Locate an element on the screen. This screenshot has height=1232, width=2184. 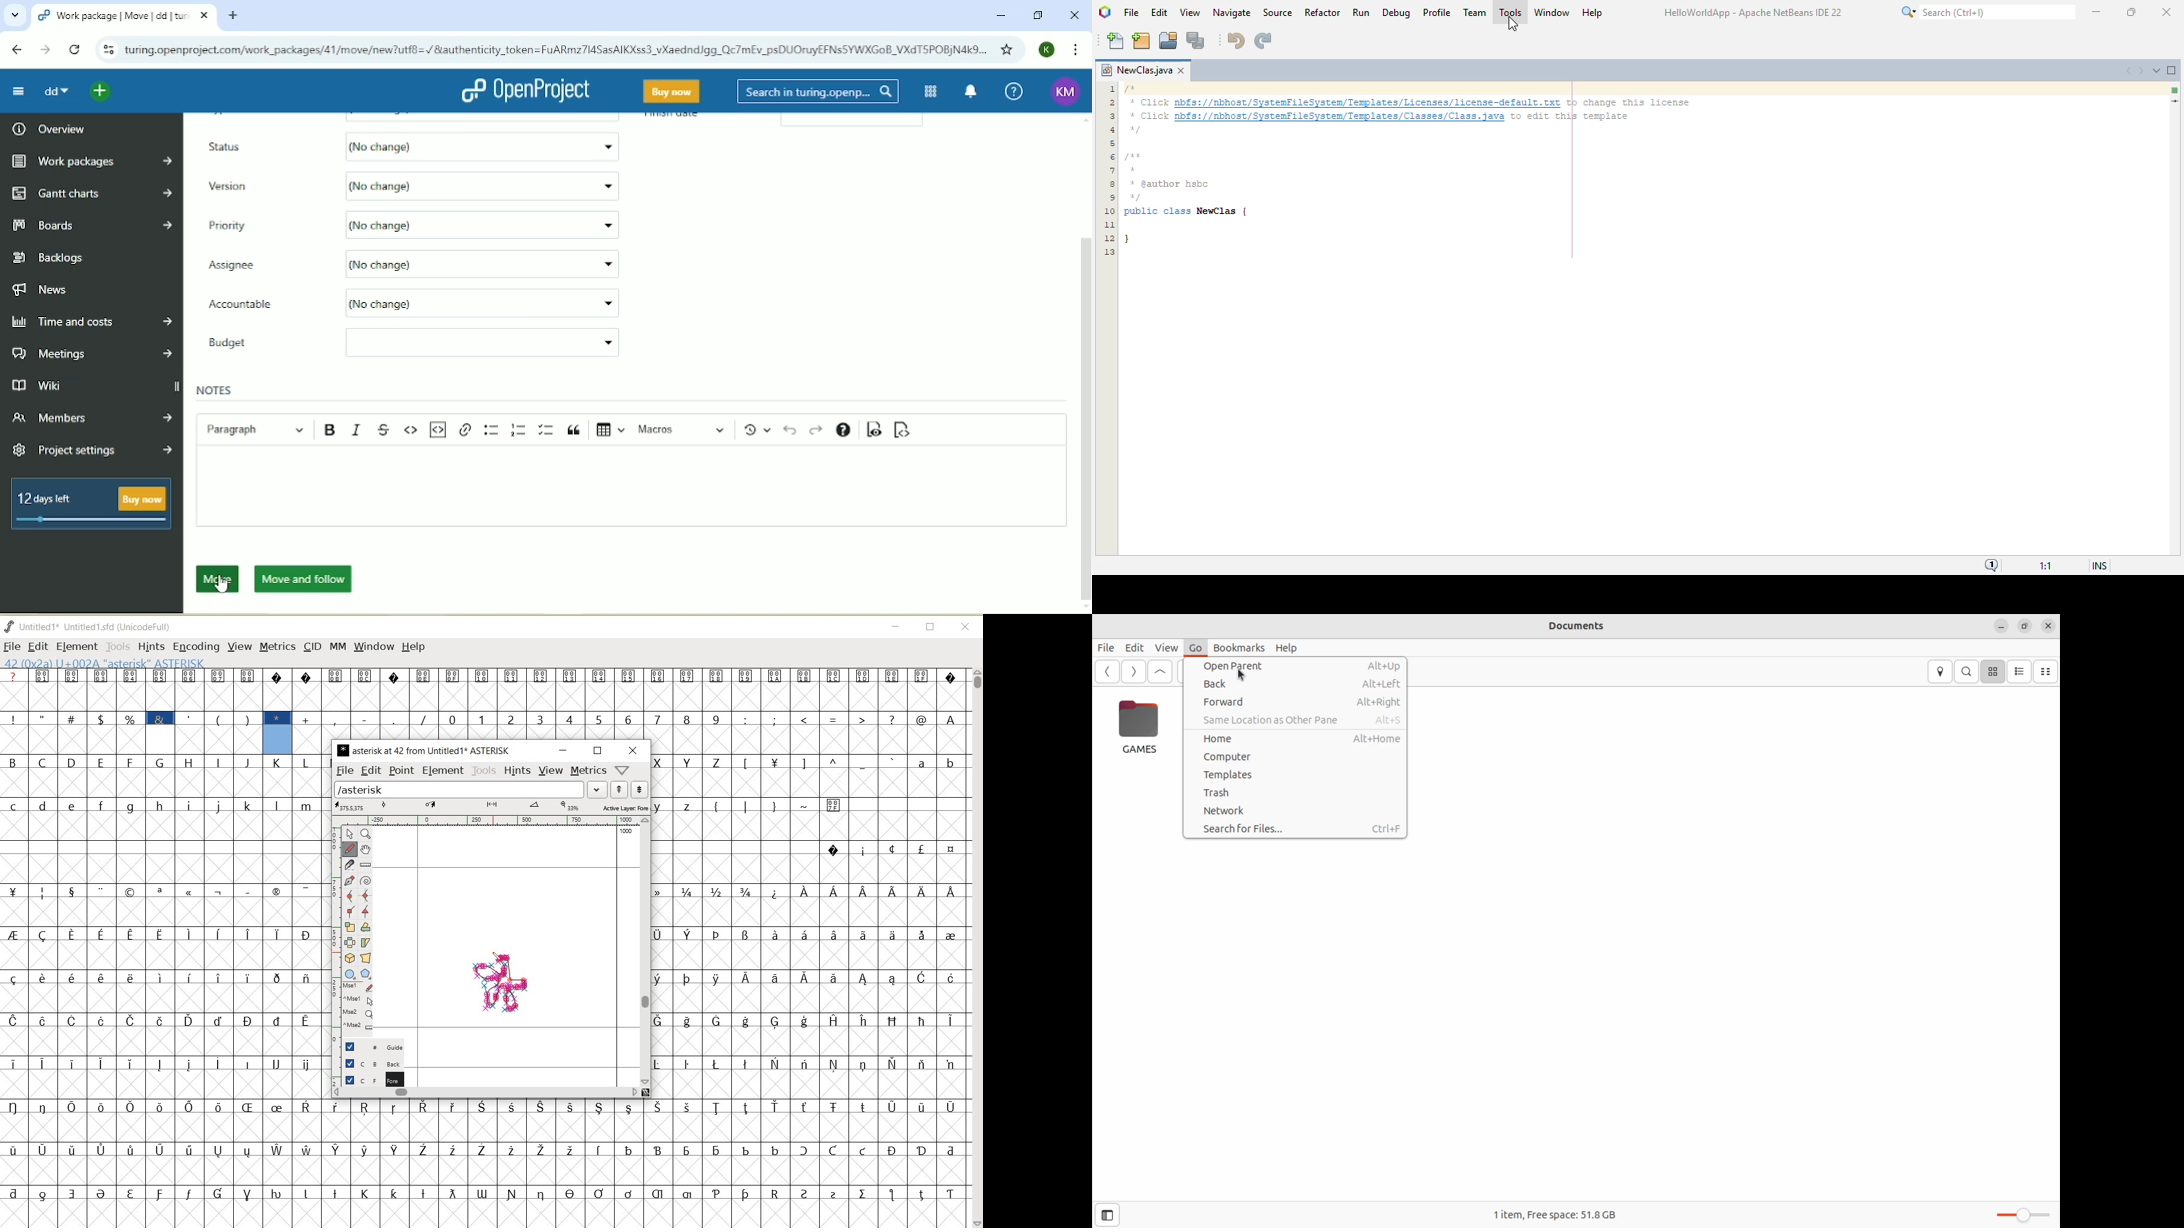
Link is located at coordinates (465, 430).